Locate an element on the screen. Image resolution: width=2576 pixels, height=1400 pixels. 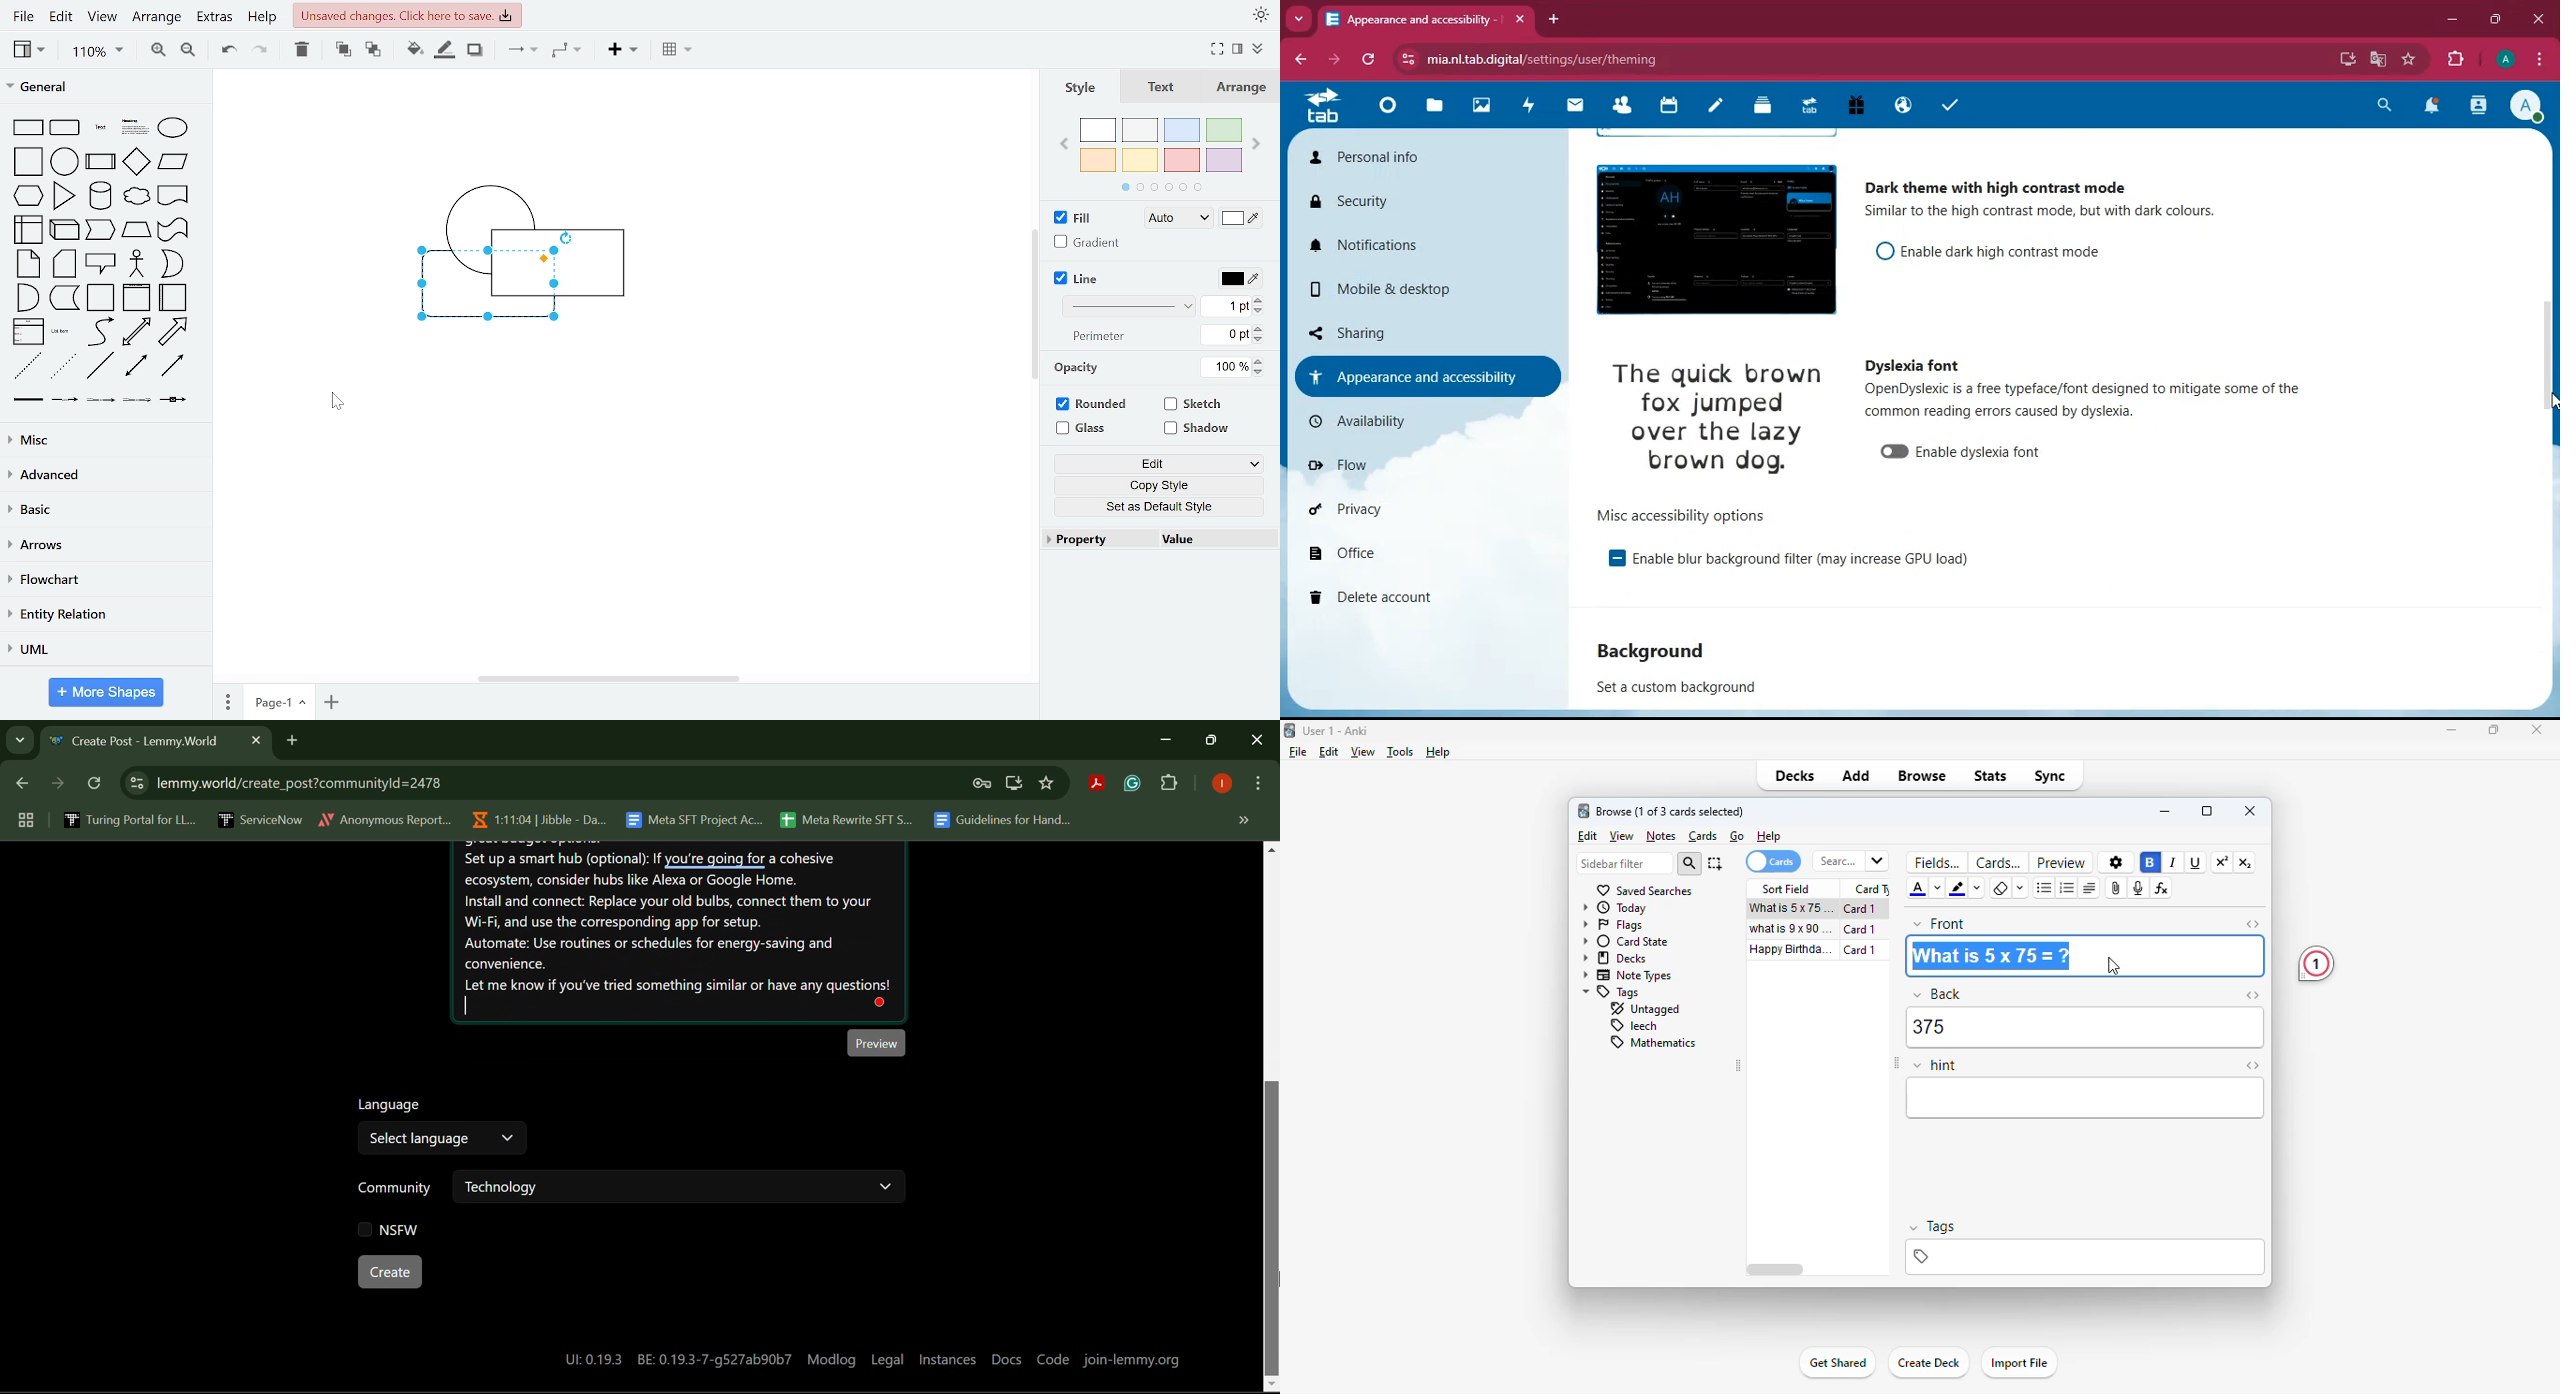
previous is located at coordinates (1064, 146).